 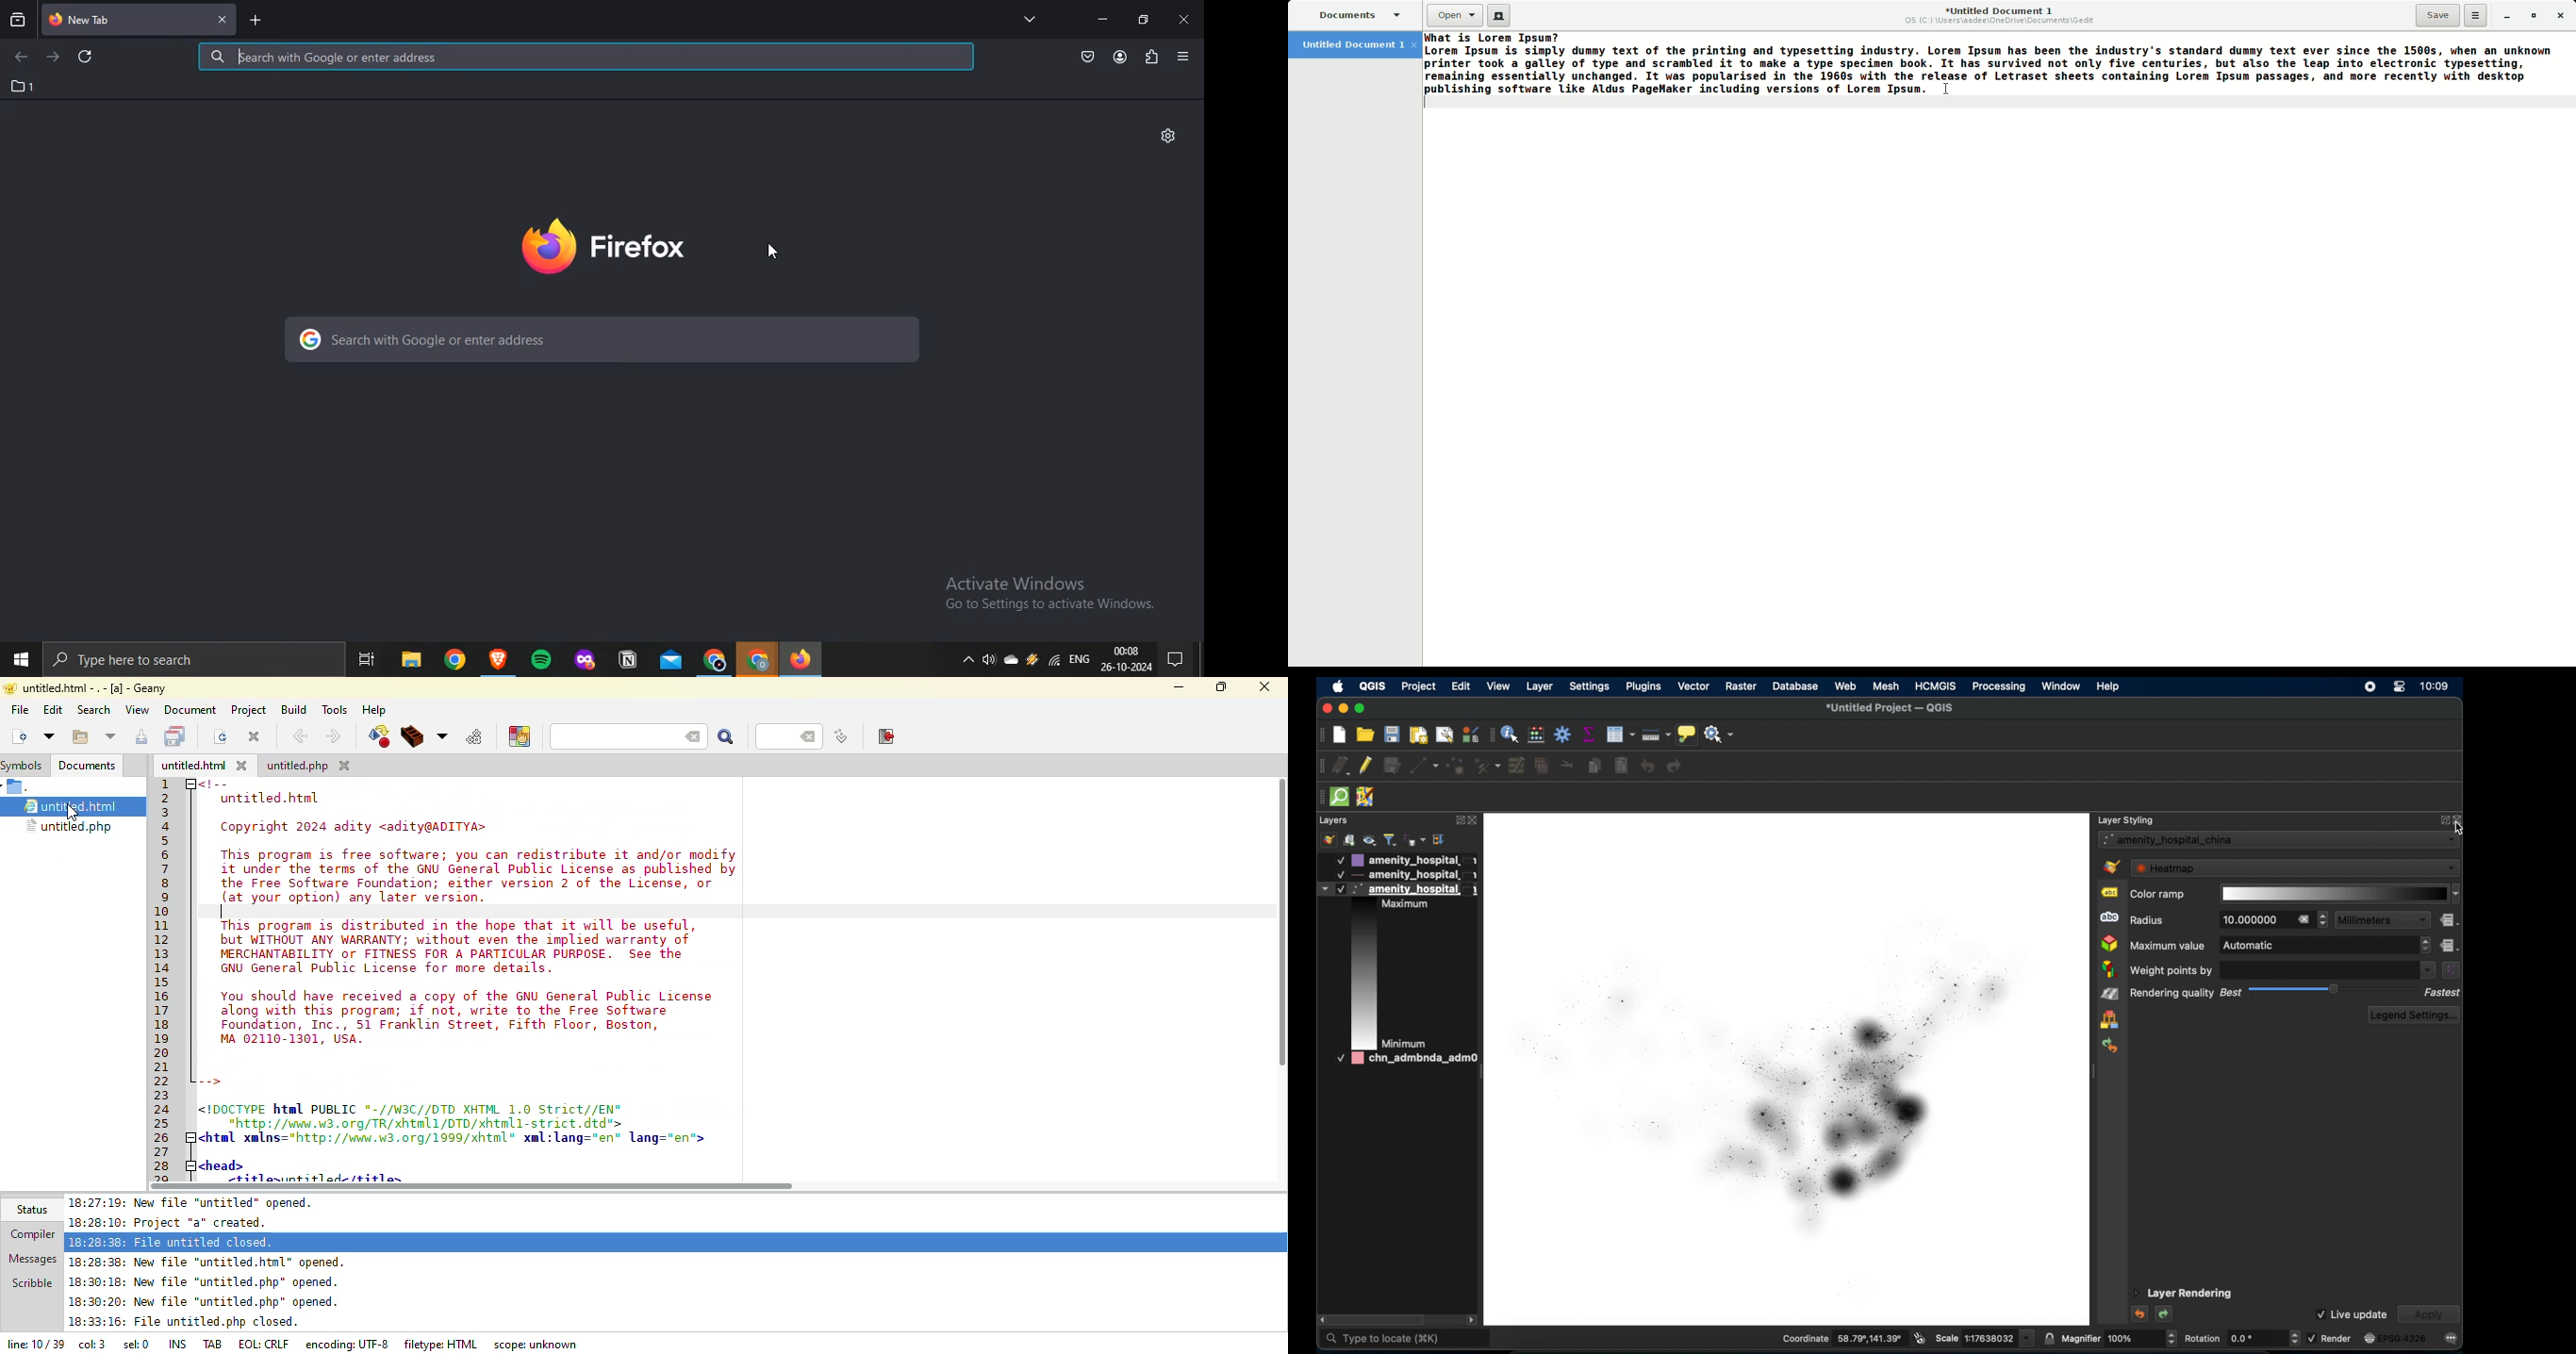 I want to click on manage map theme, so click(x=1371, y=840).